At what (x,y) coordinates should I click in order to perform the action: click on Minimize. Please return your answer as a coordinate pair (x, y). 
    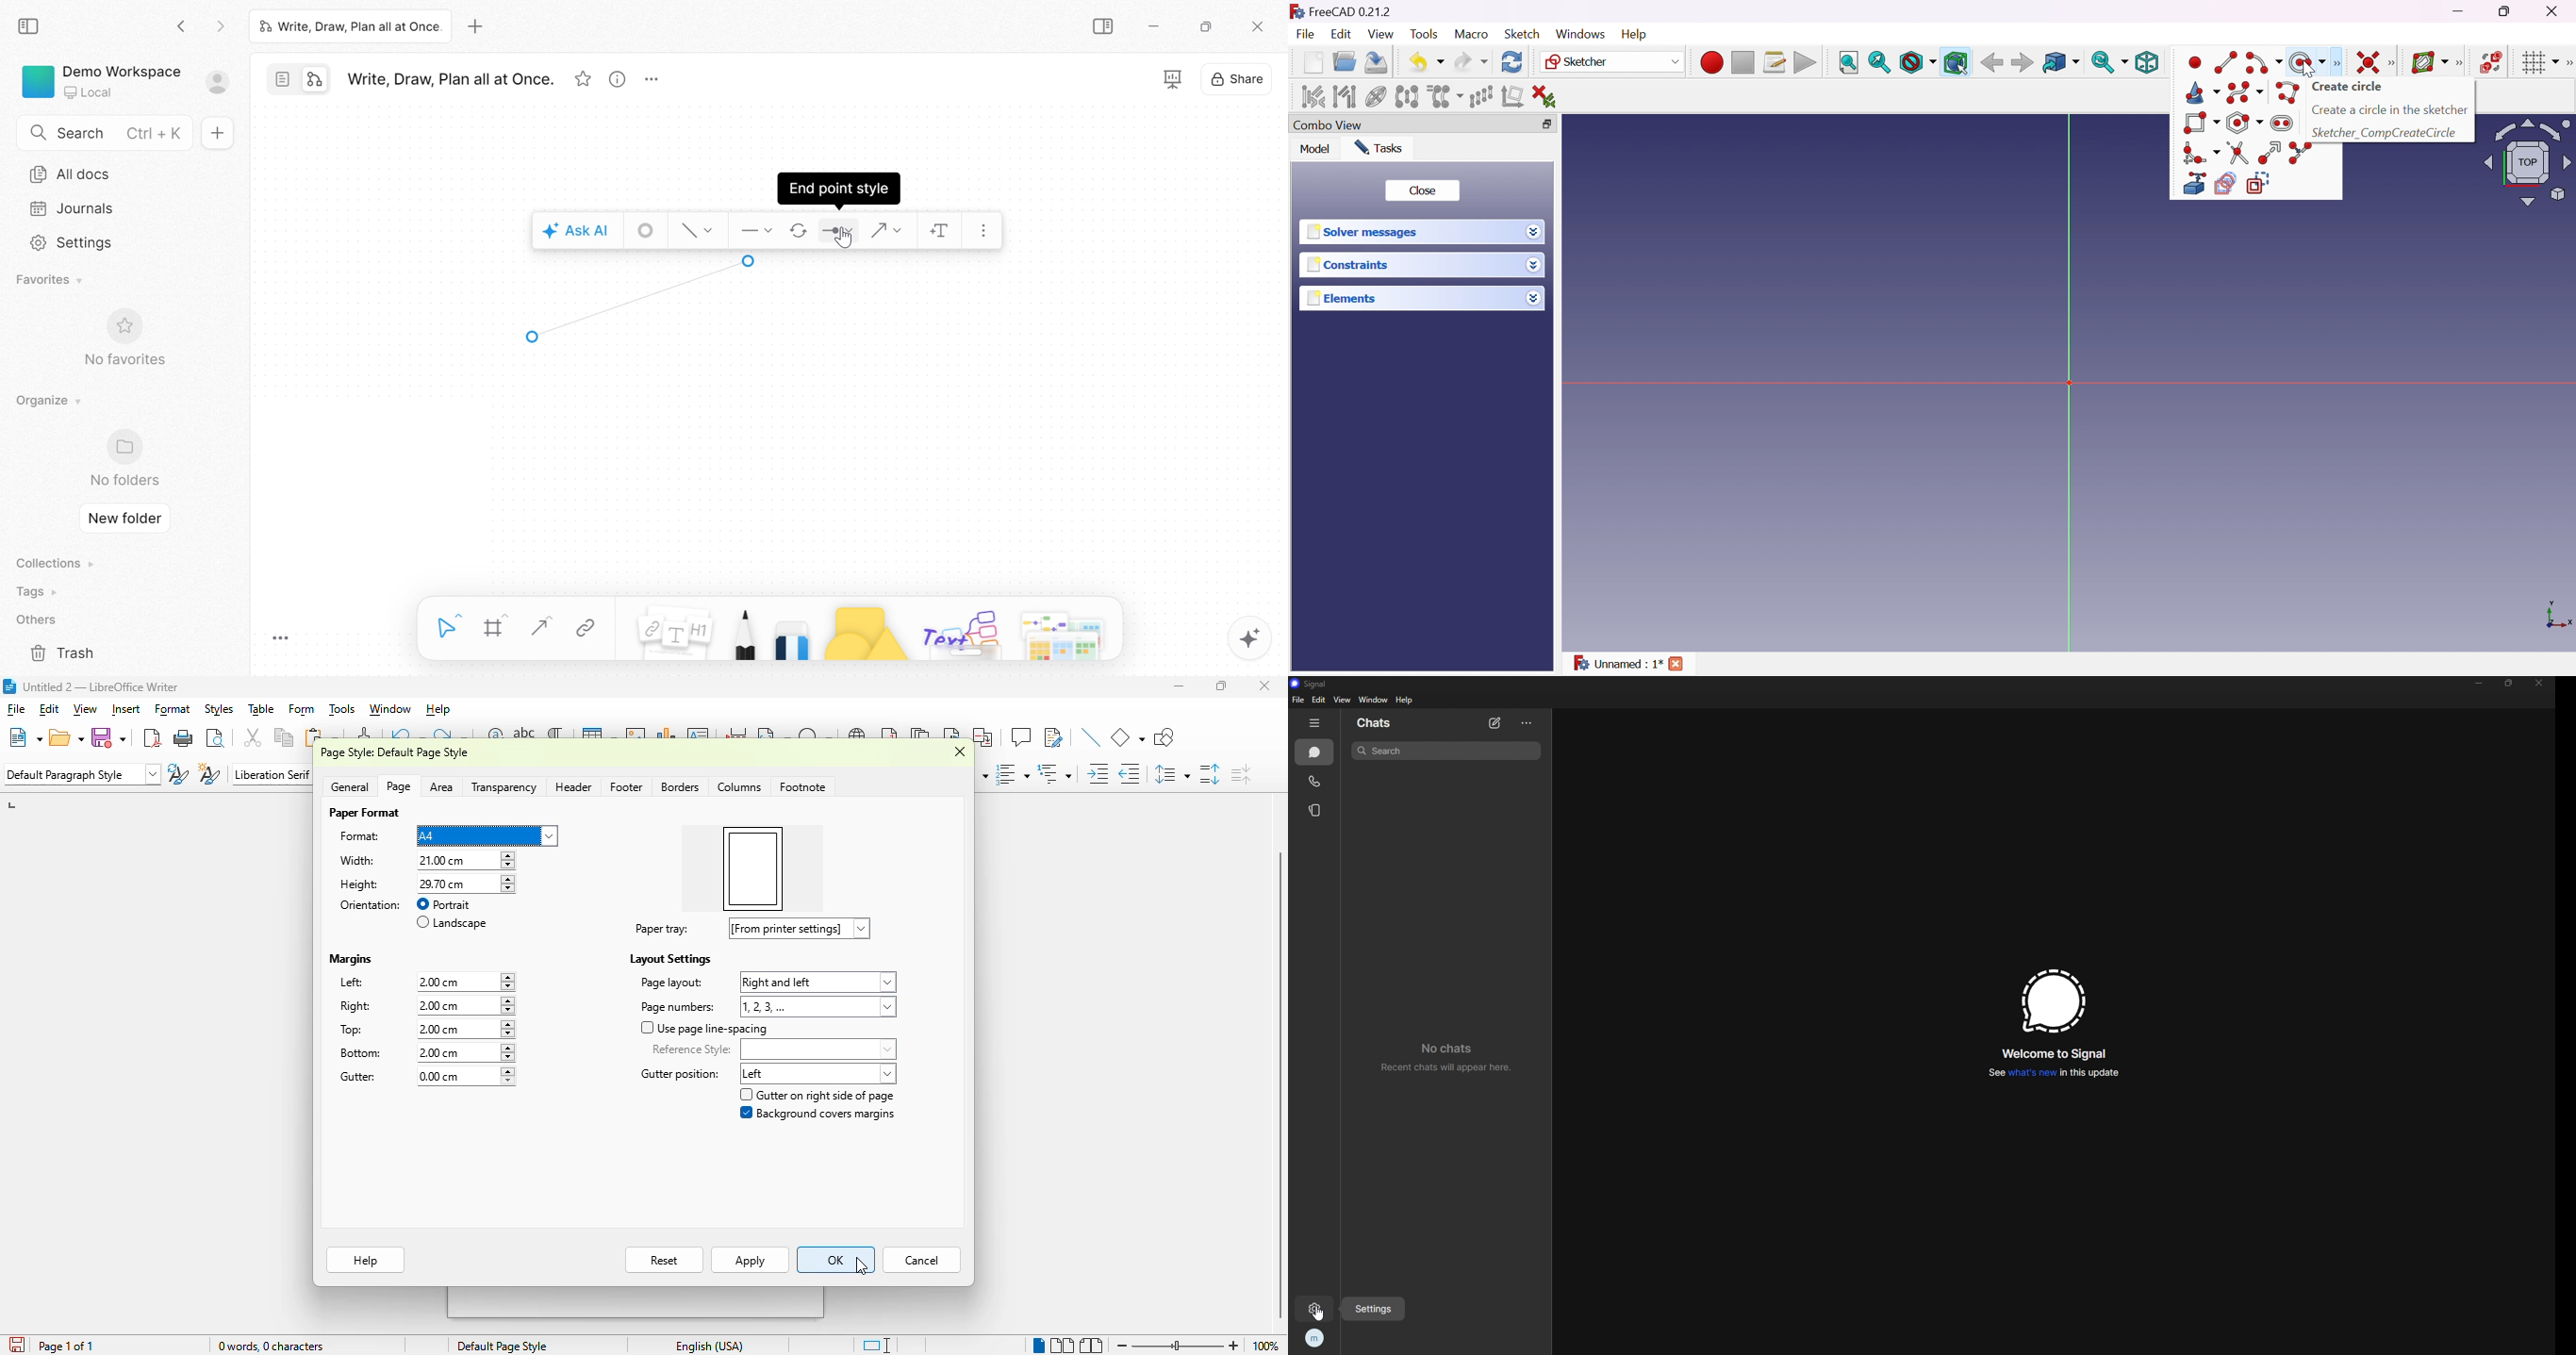
    Looking at the image, I should click on (2459, 11).